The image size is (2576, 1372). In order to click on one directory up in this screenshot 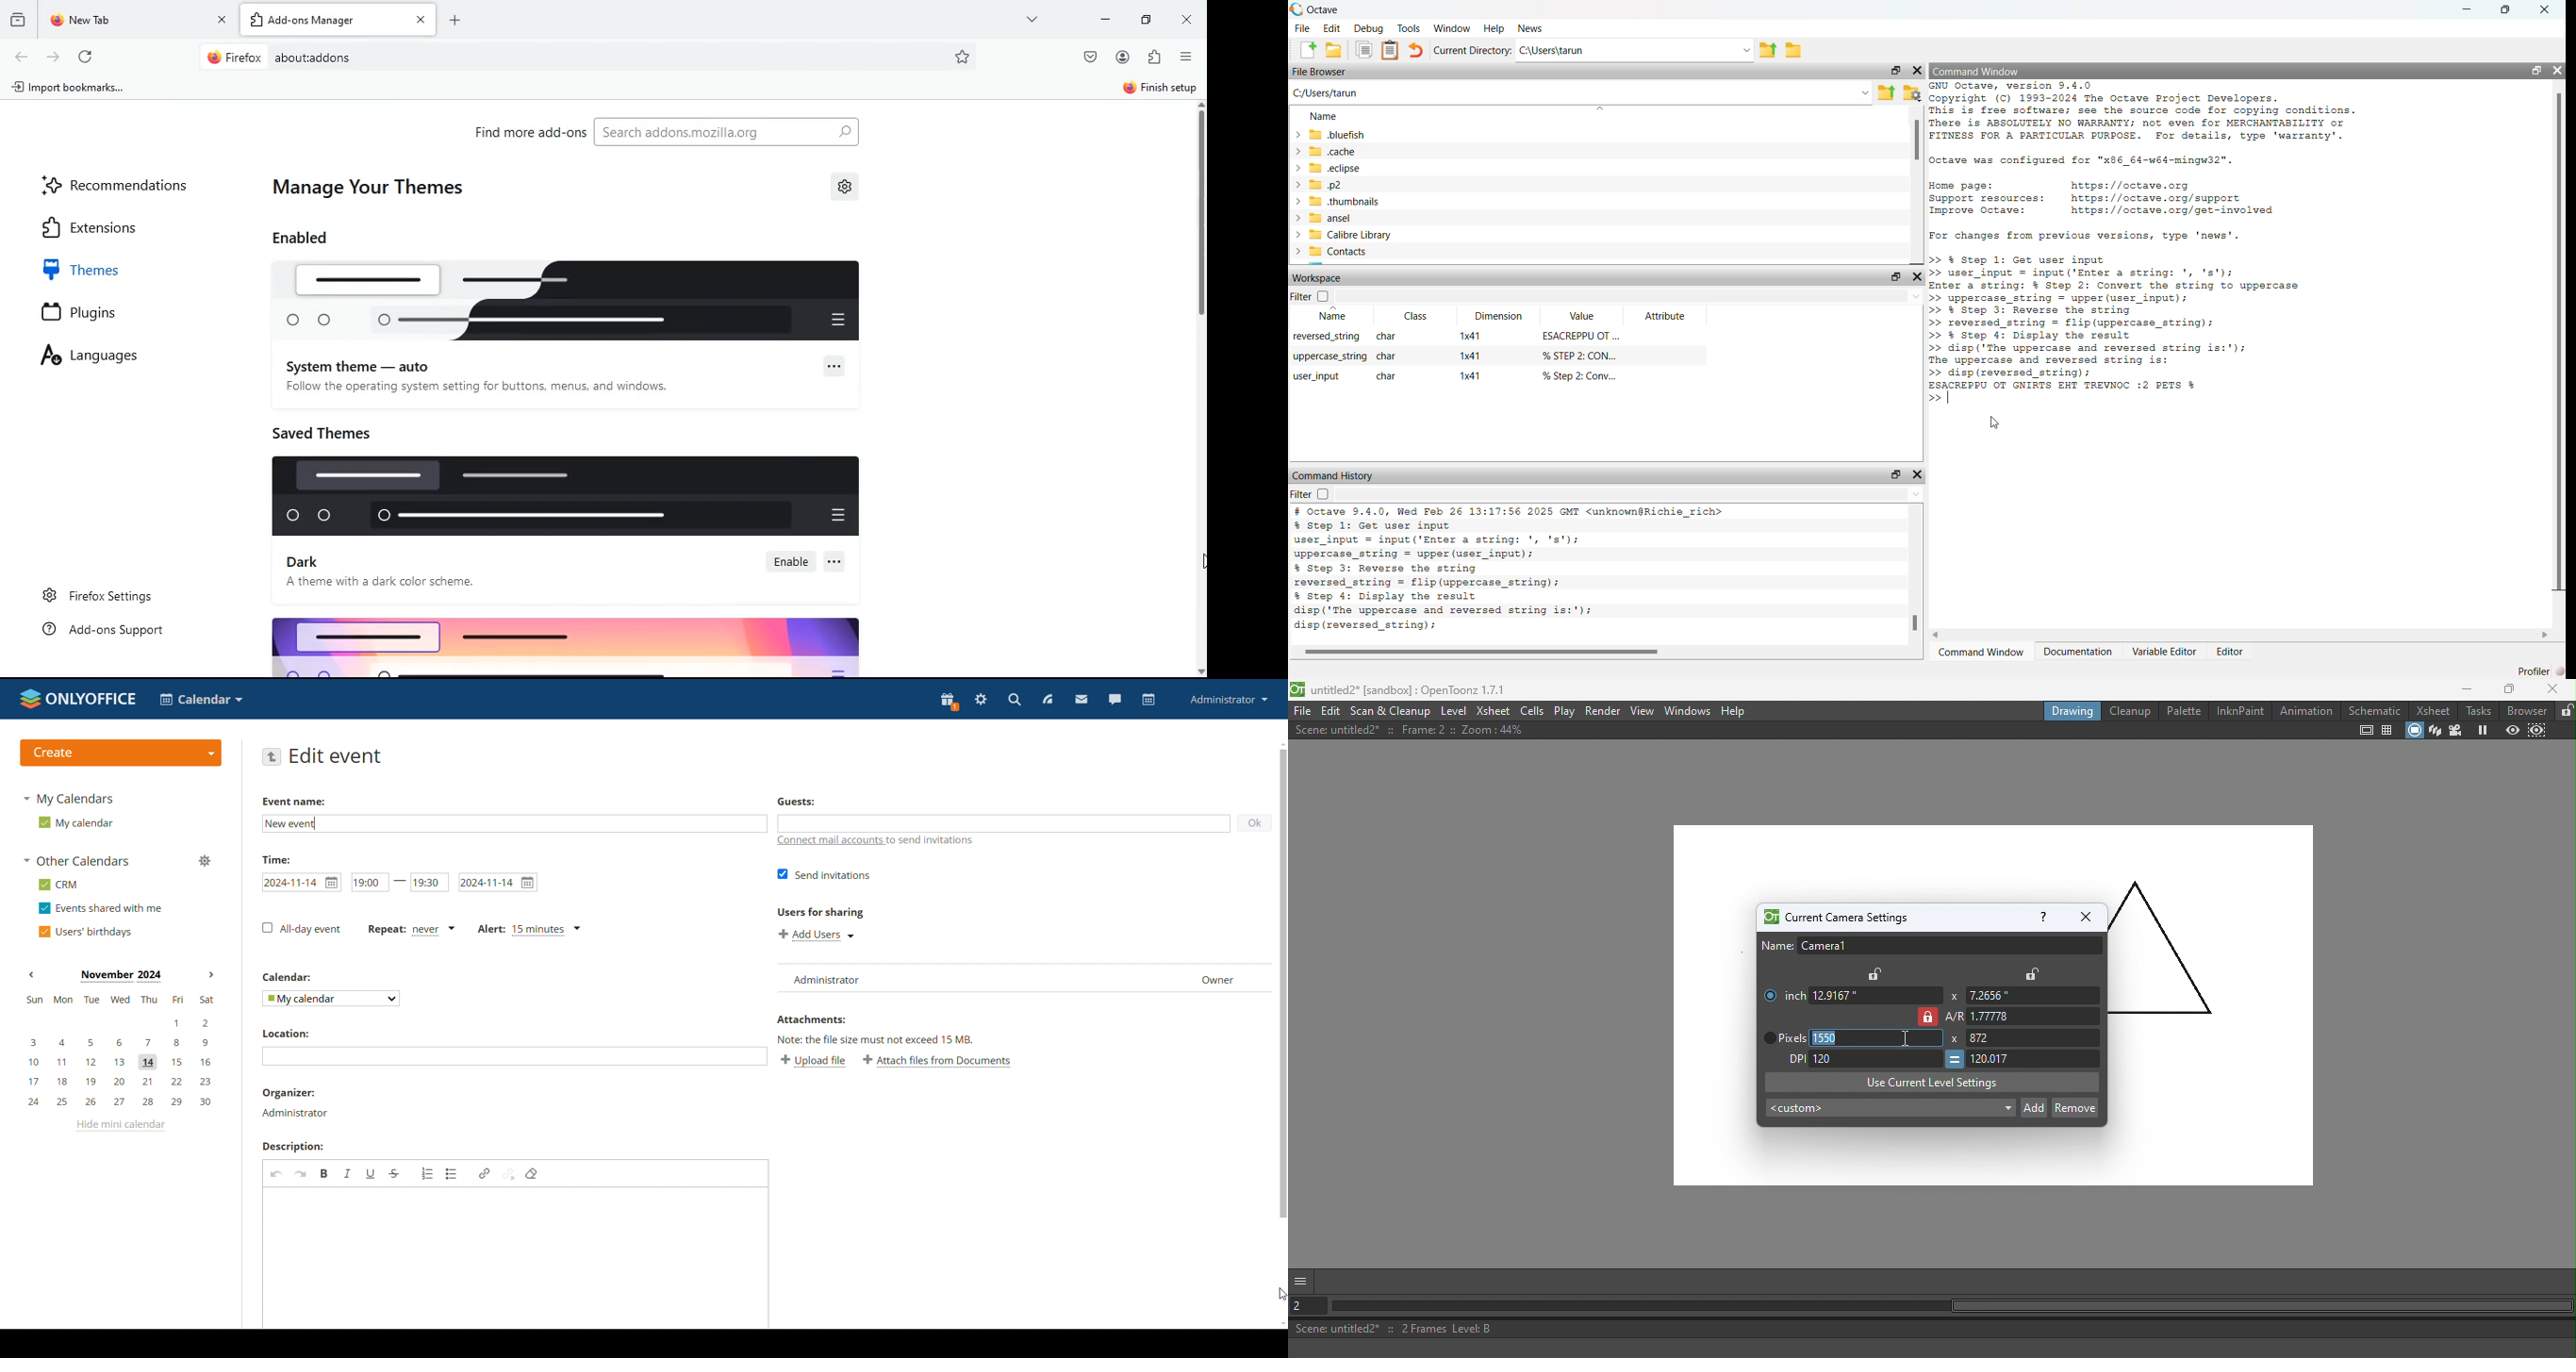, I will do `click(1887, 93)`.